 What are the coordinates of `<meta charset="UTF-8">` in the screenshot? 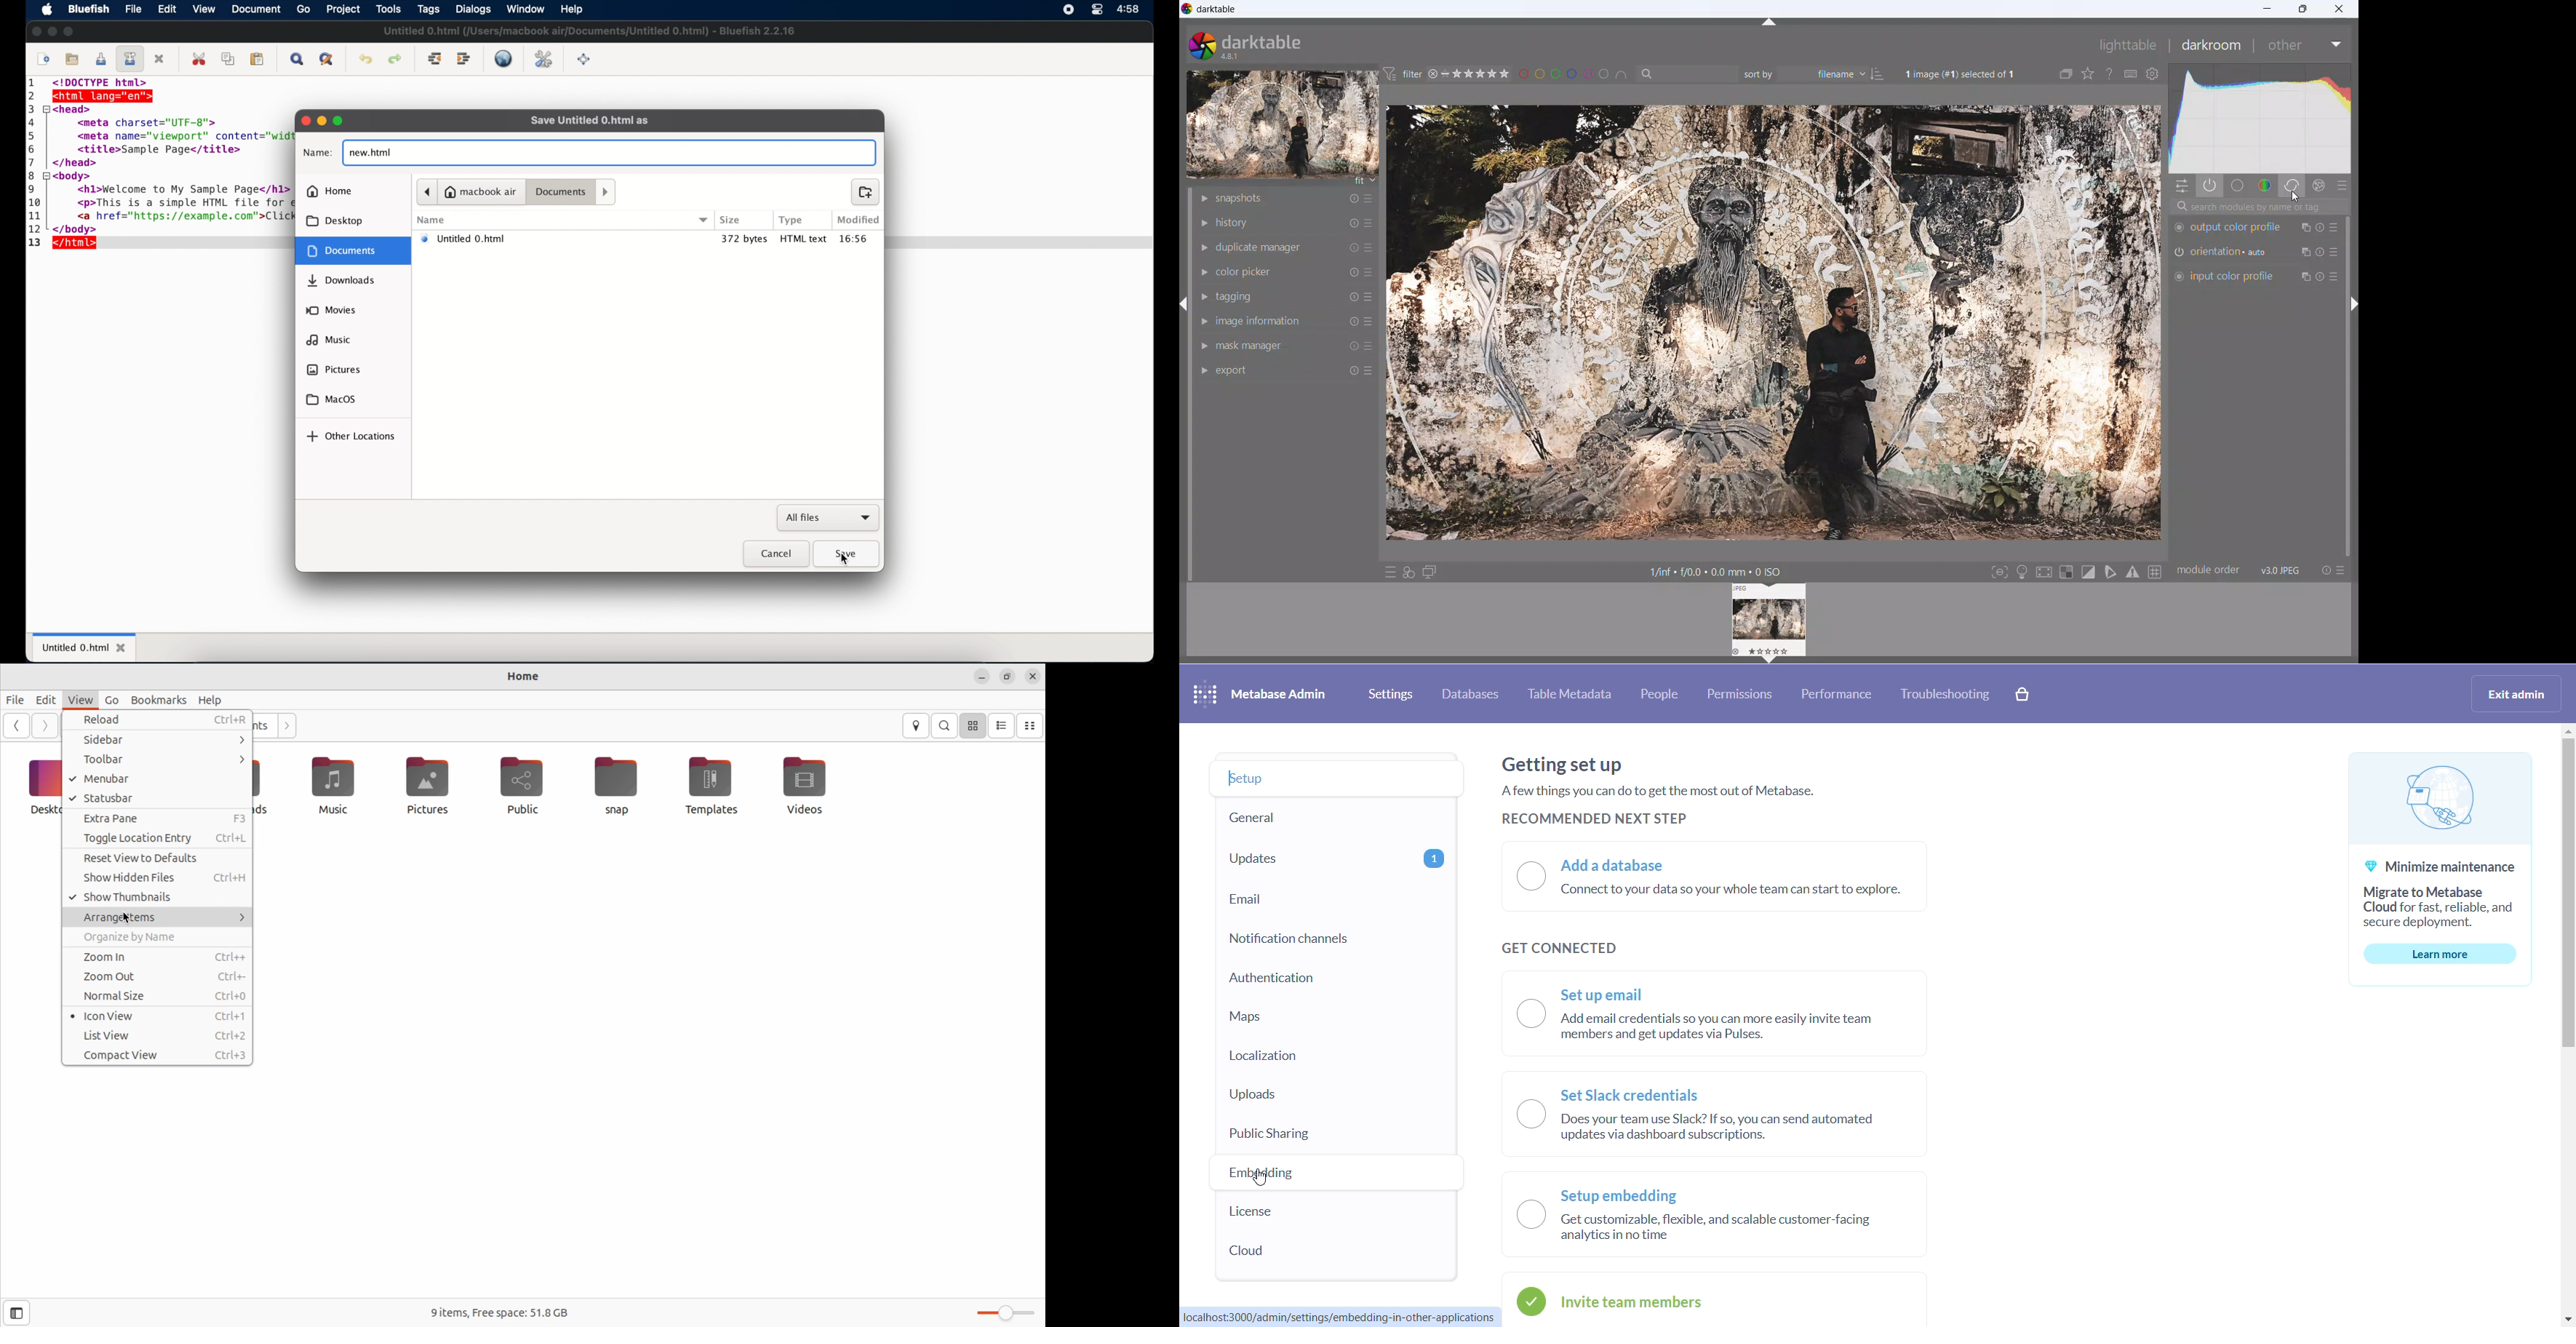 It's located at (155, 122).